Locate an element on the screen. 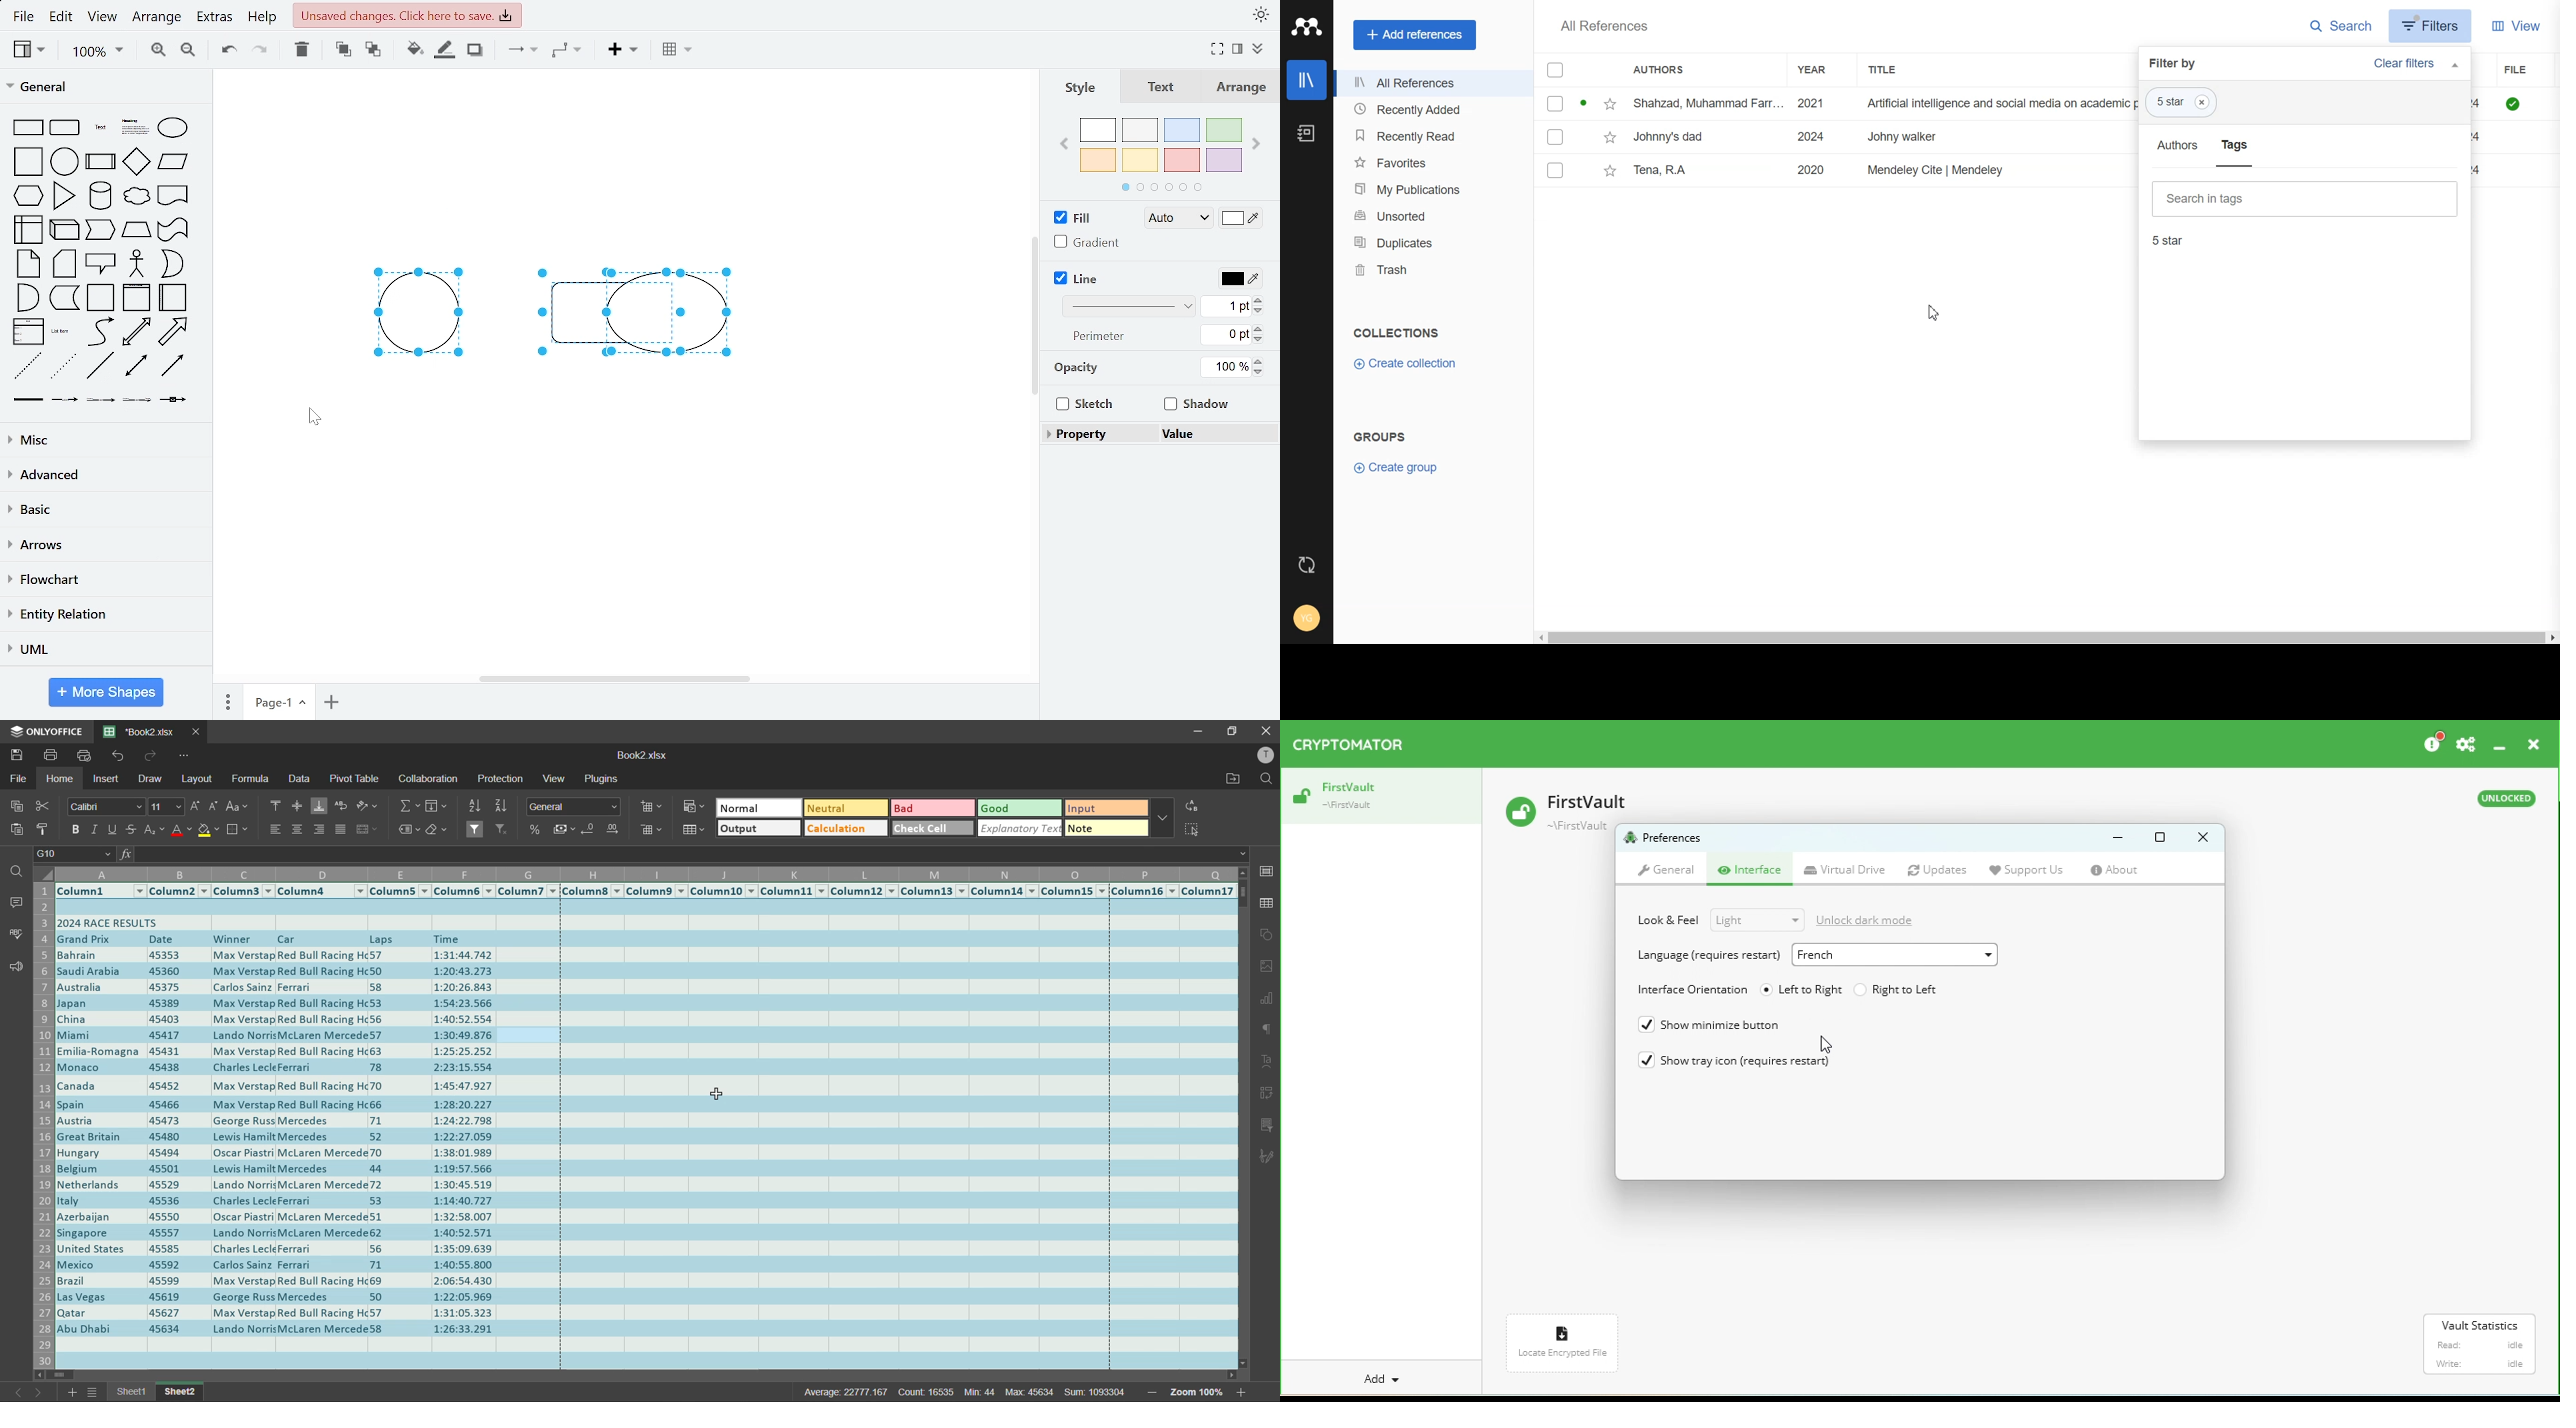 The height and width of the screenshot is (1428, 2576). count is located at coordinates (933, 1391).